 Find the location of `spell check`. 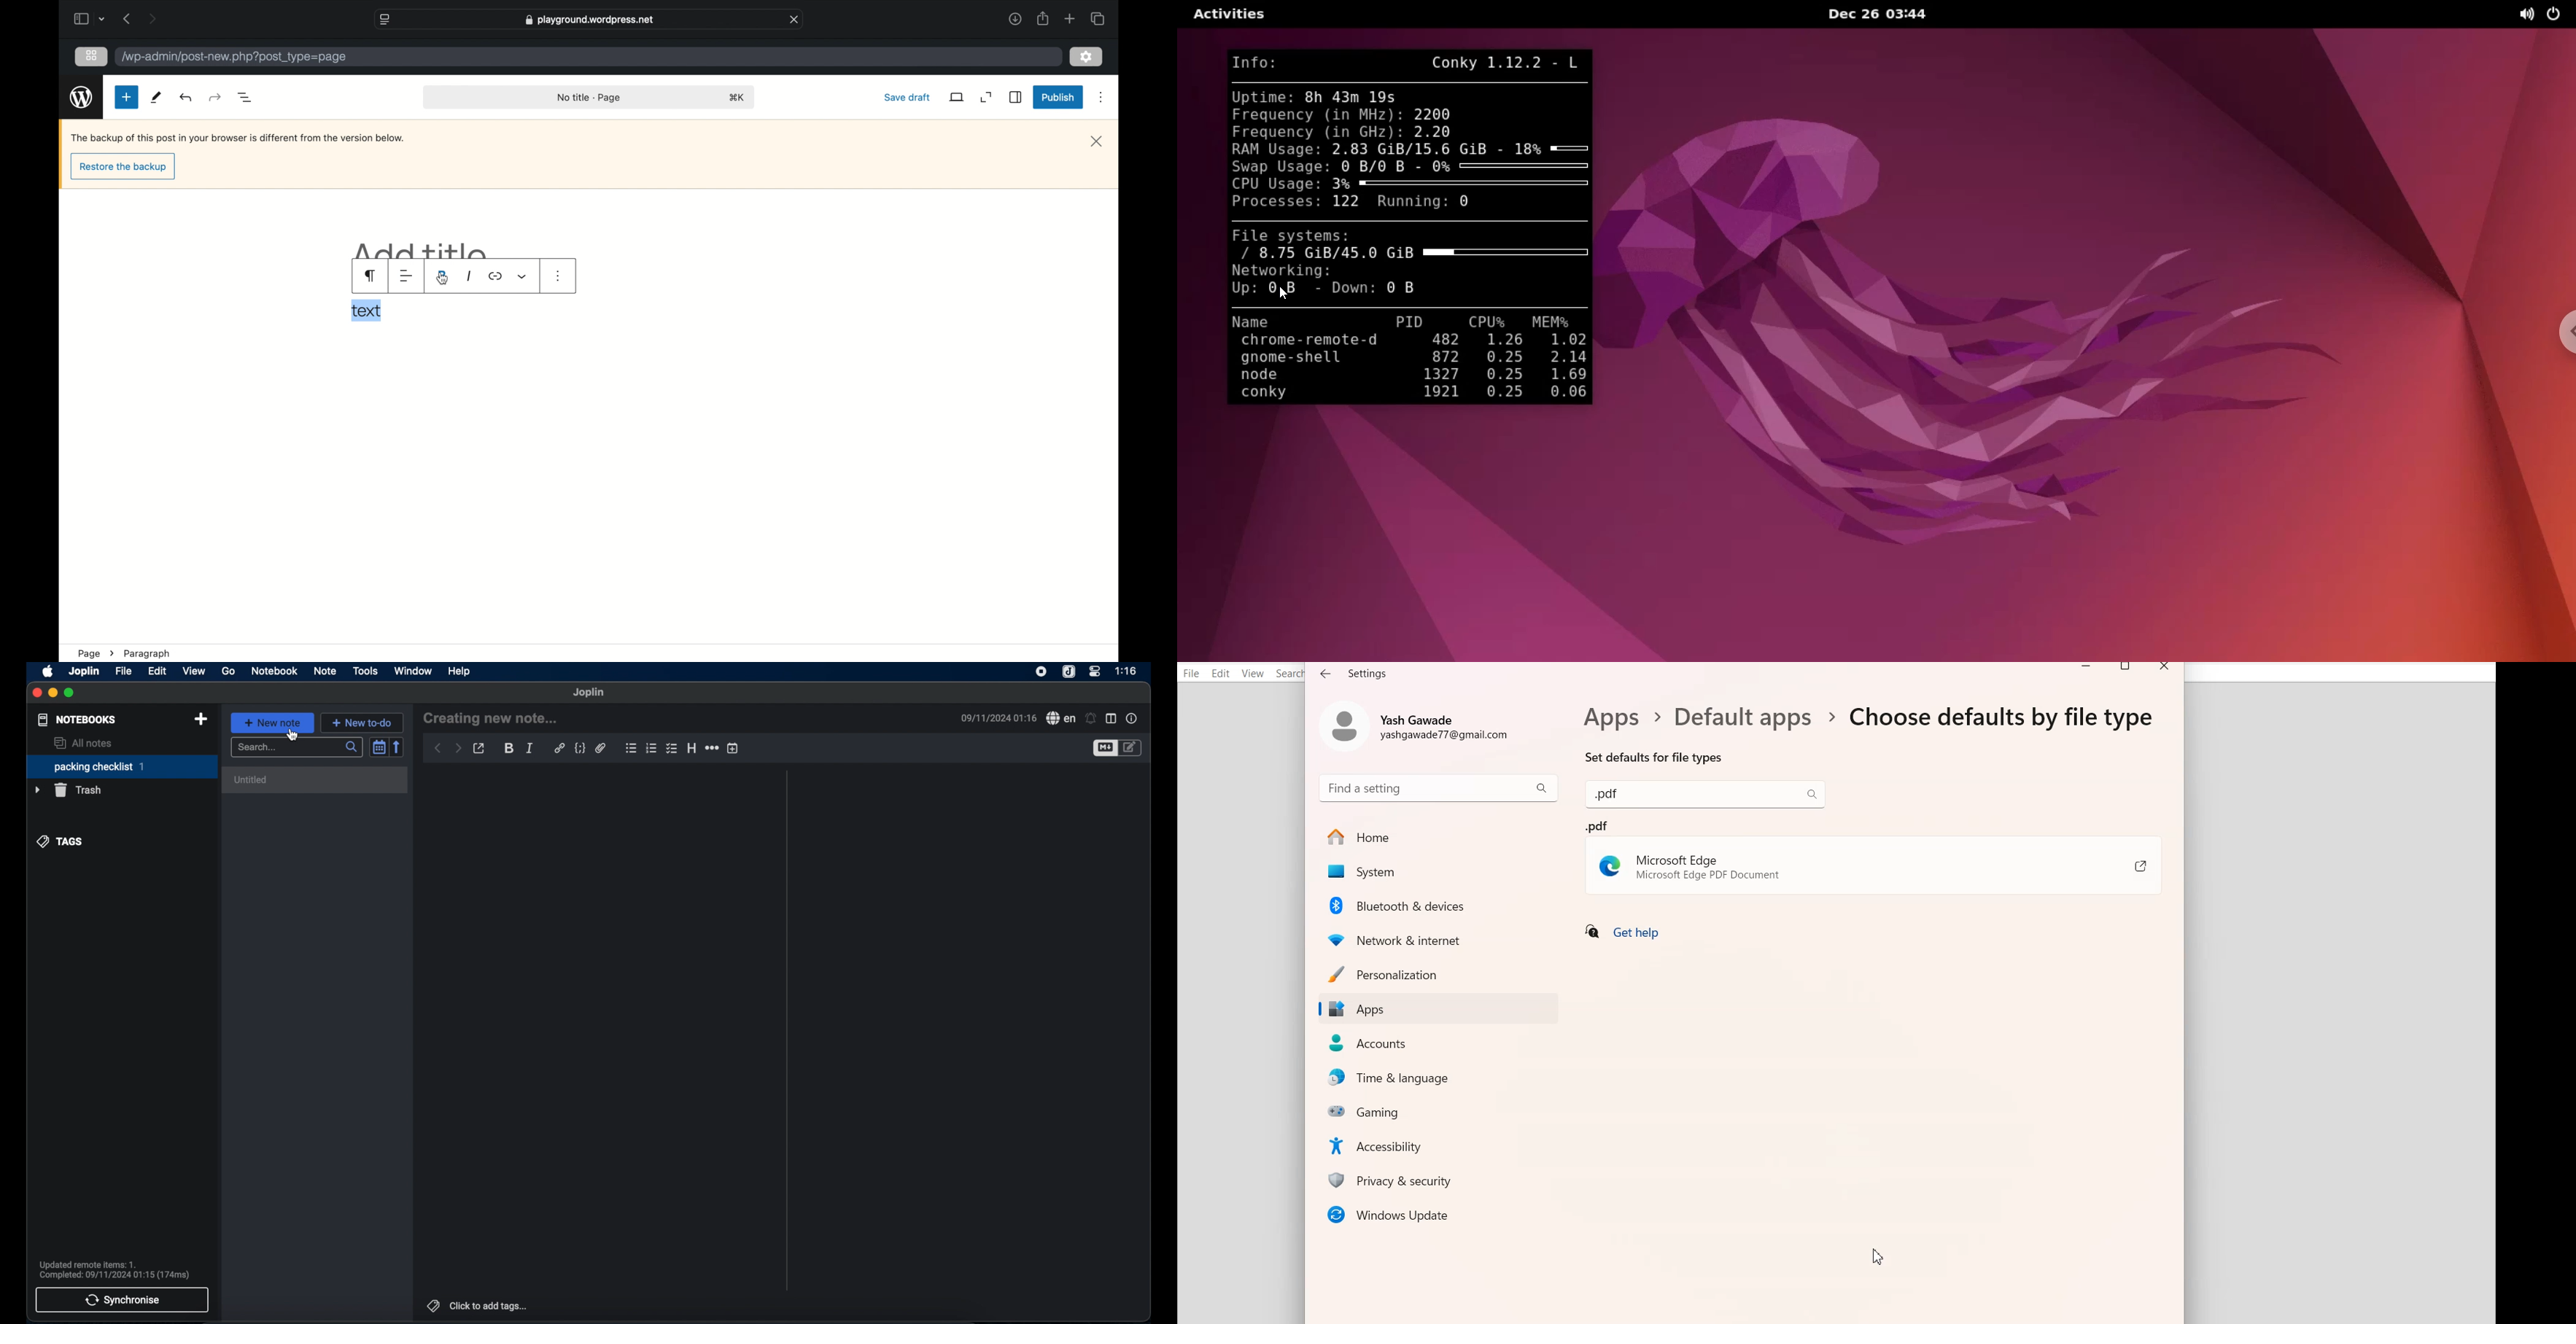

spell check is located at coordinates (1061, 718).